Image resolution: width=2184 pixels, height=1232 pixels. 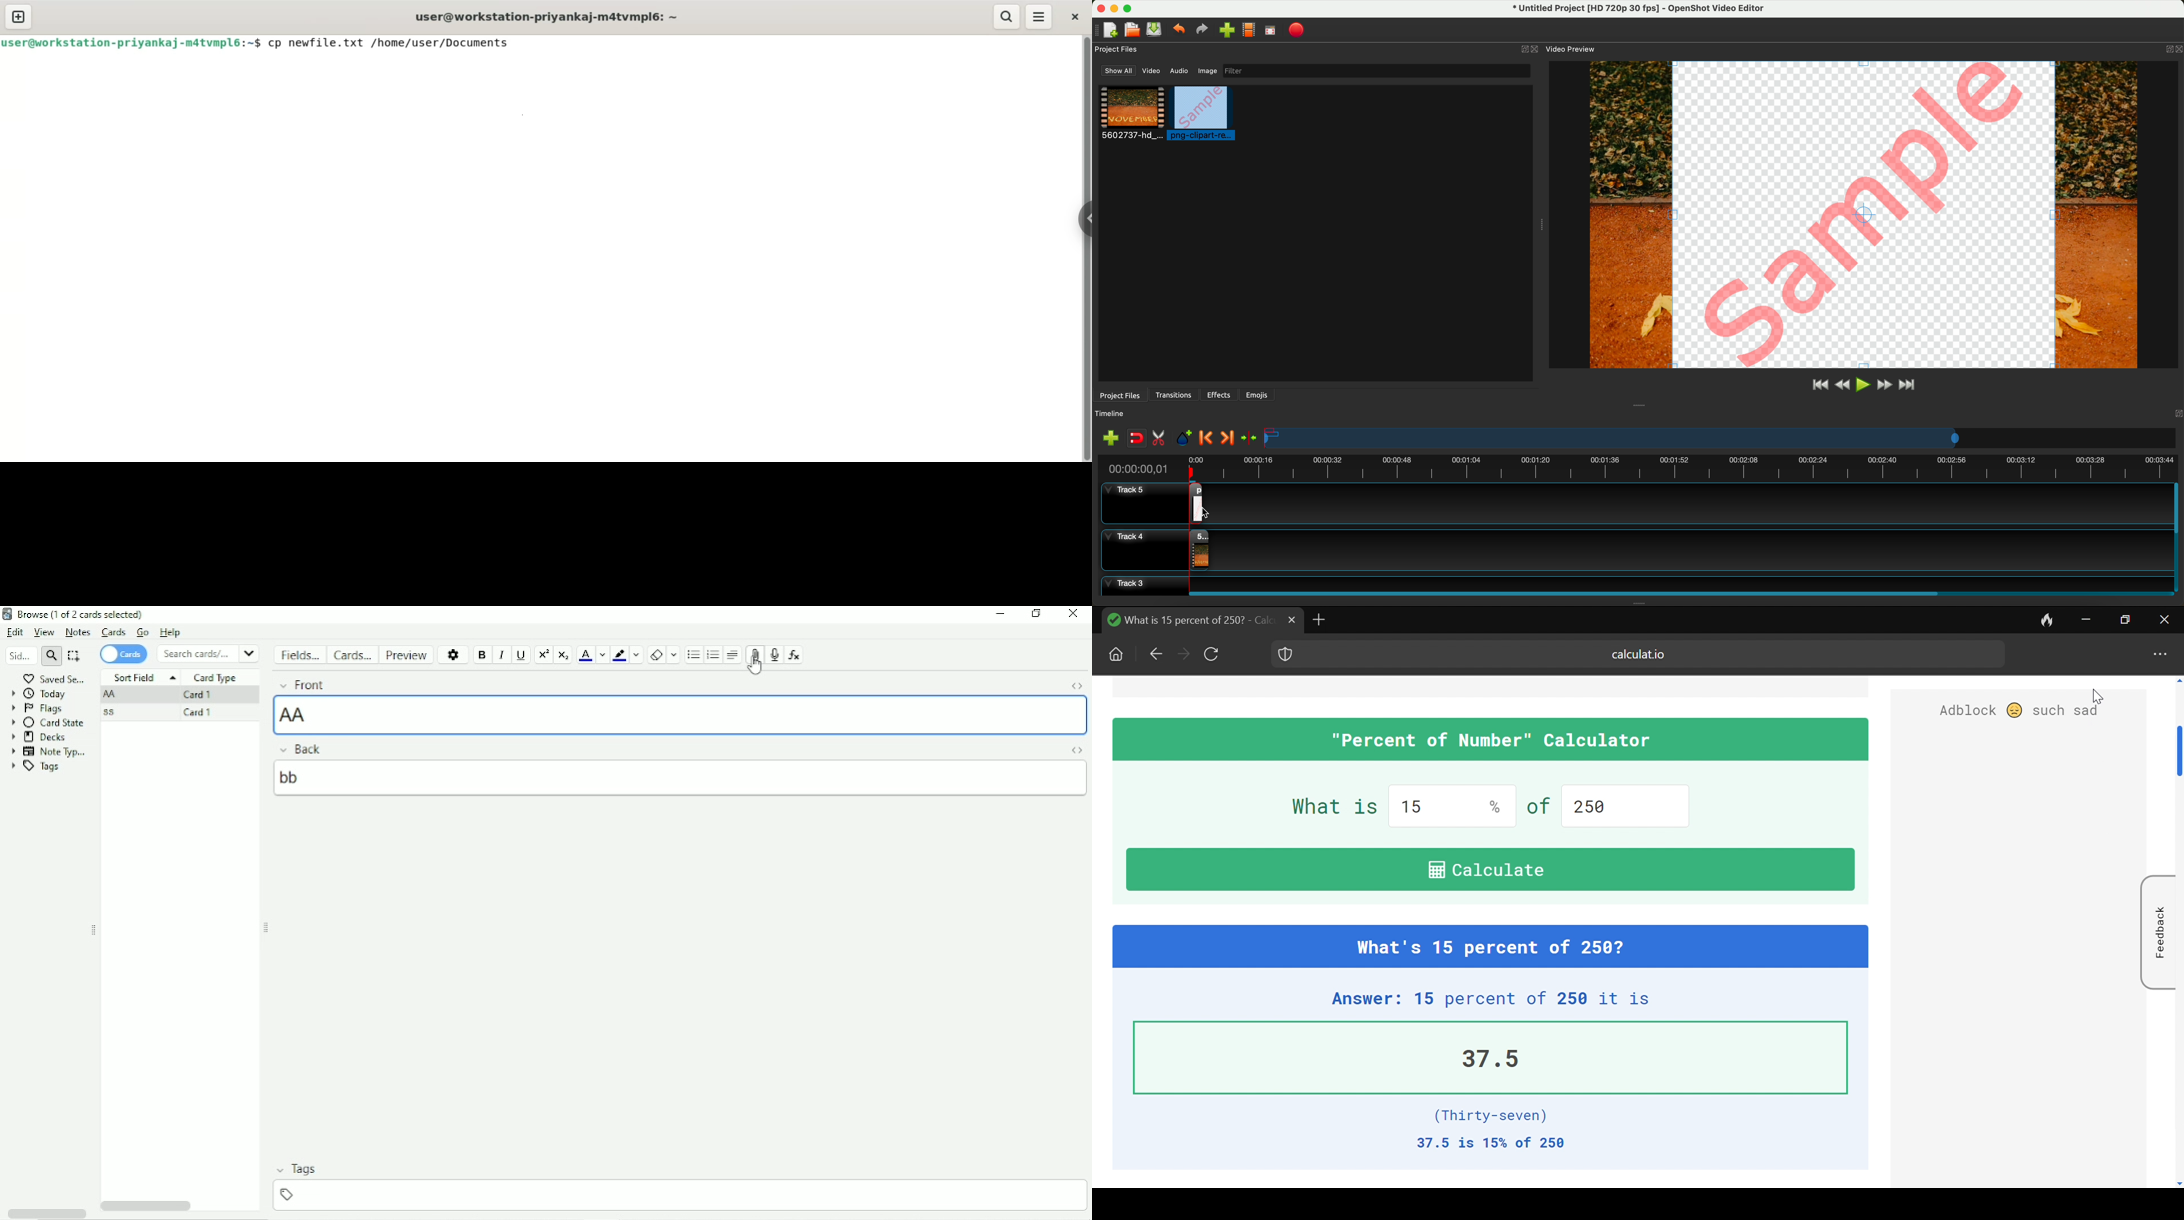 I want to click on add new tab, so click(x=1320, y=619).